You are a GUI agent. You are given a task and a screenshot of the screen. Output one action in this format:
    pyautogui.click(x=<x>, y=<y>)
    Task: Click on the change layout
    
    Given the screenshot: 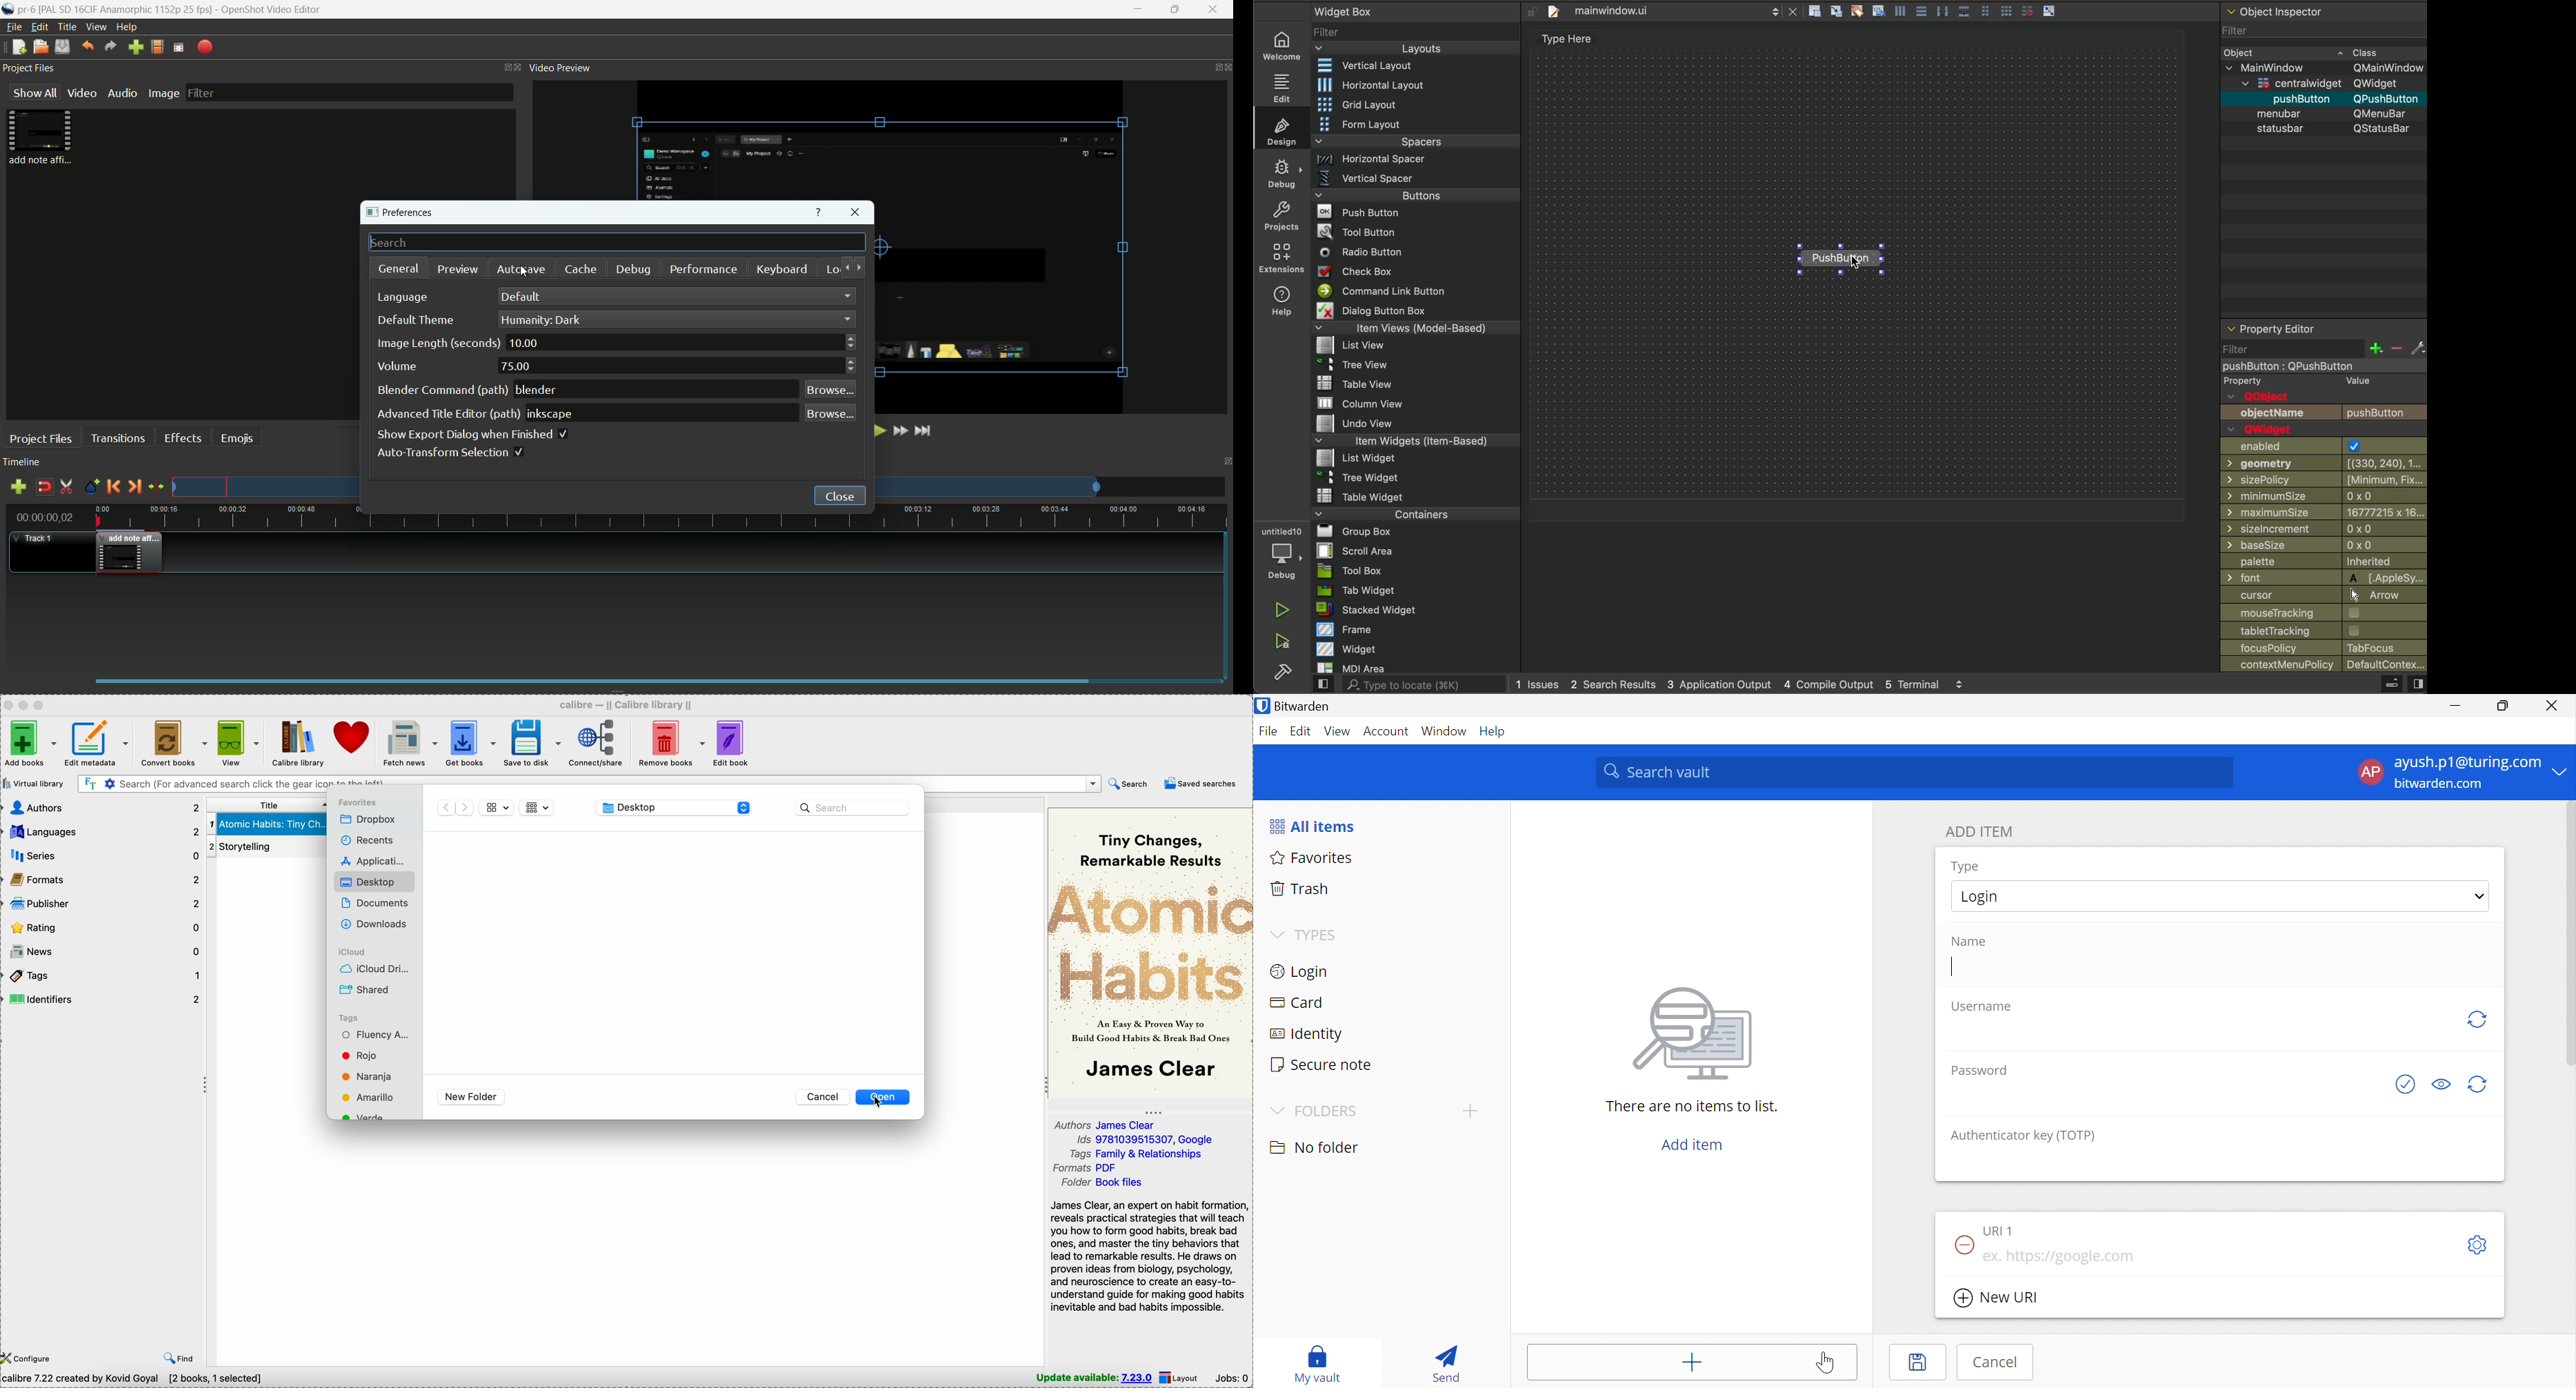 What is the action you would take?
    pyautogui.click(x=1226, y=461)
    